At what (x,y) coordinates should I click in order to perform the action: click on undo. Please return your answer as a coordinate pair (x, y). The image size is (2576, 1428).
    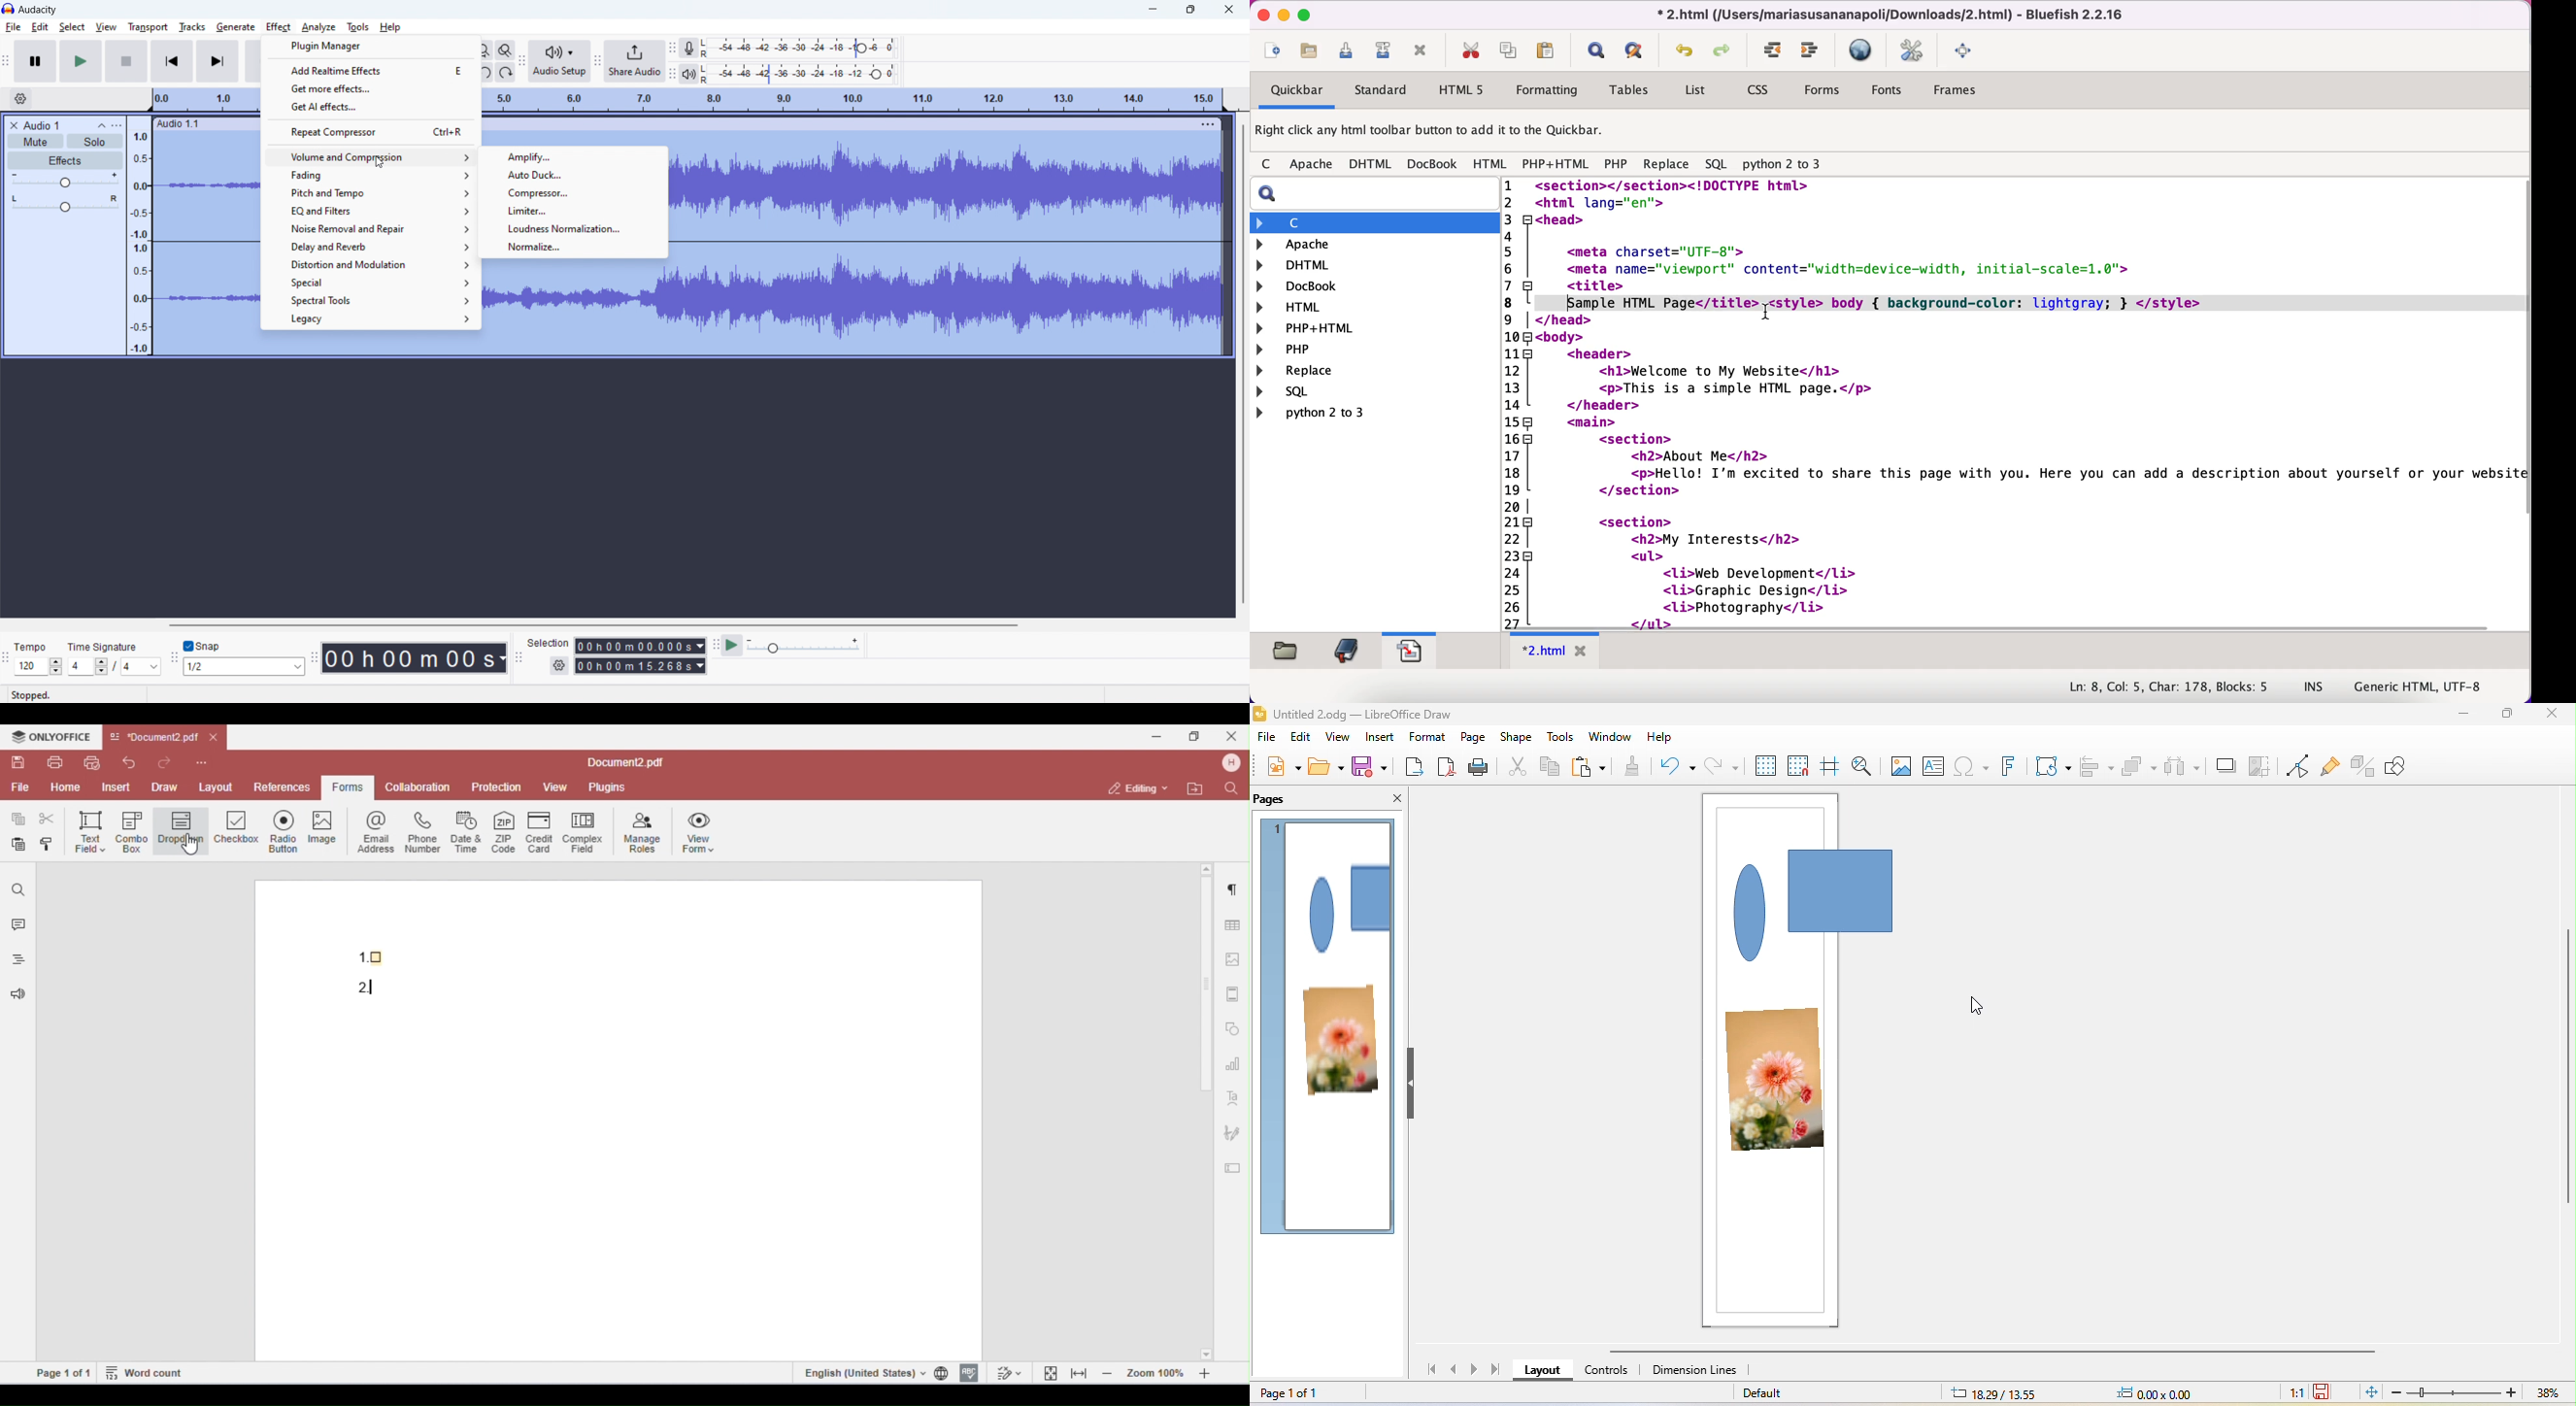
    Looking at the image, I should click on (1685, 53).